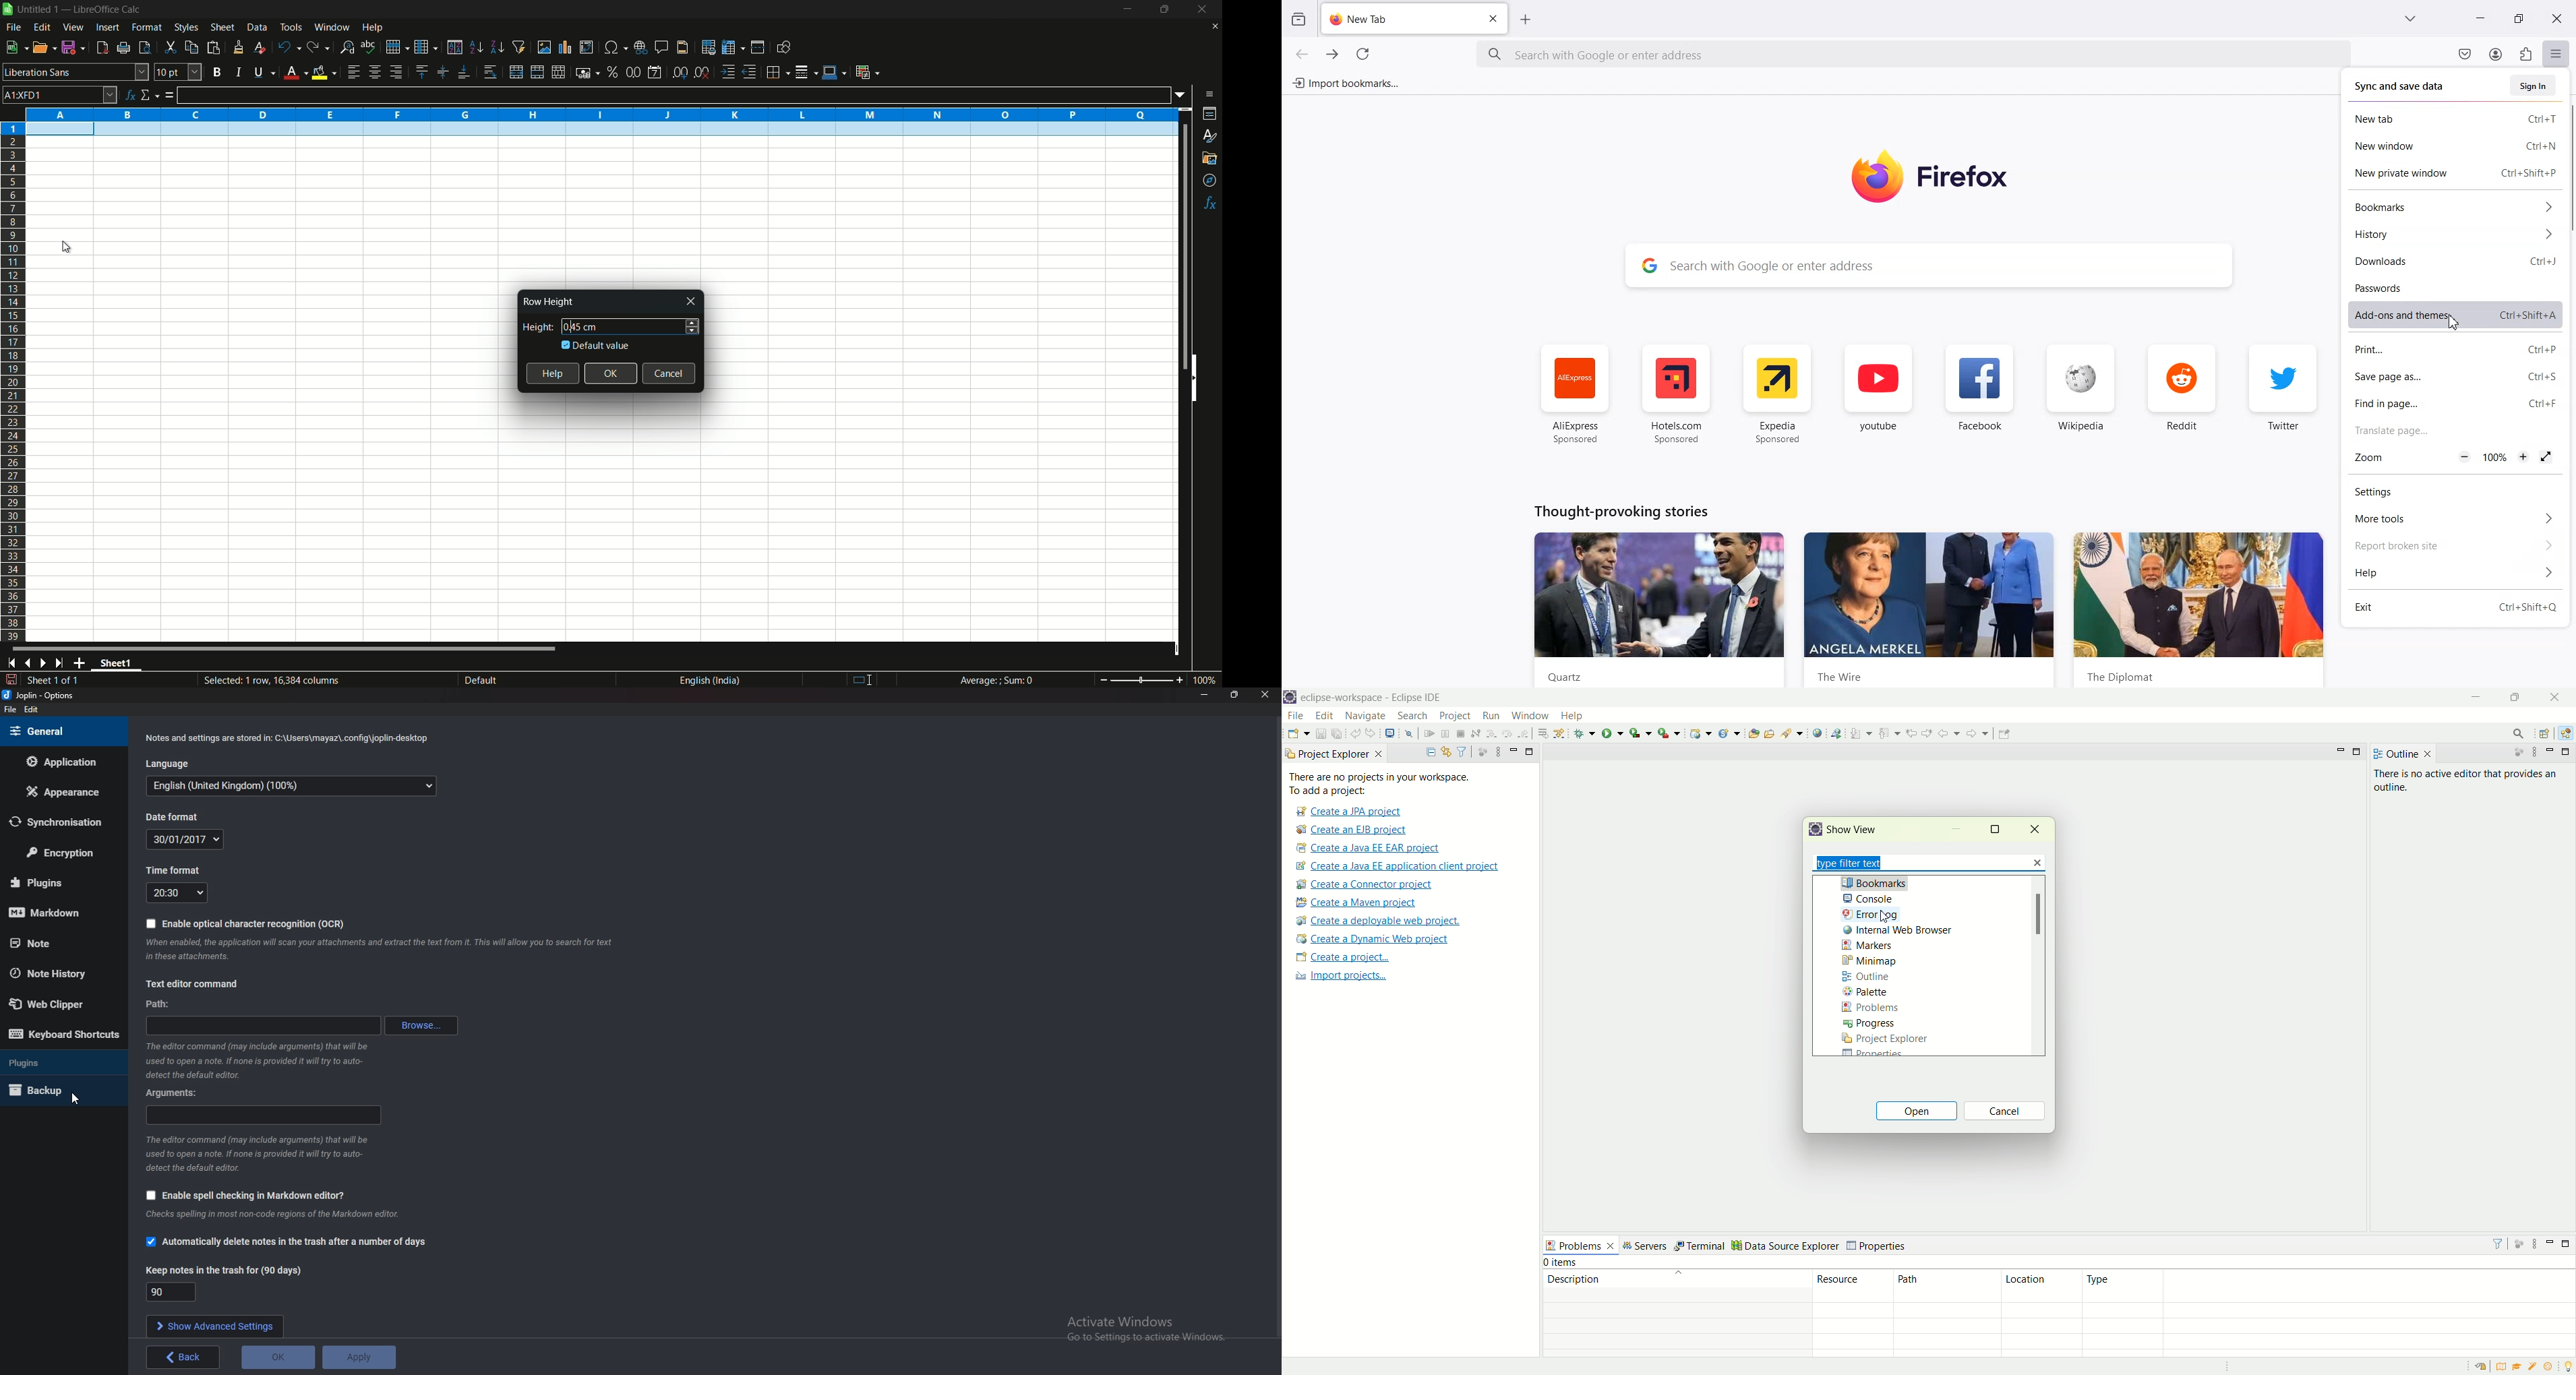  I want to click on logo, so click(1290, 697).